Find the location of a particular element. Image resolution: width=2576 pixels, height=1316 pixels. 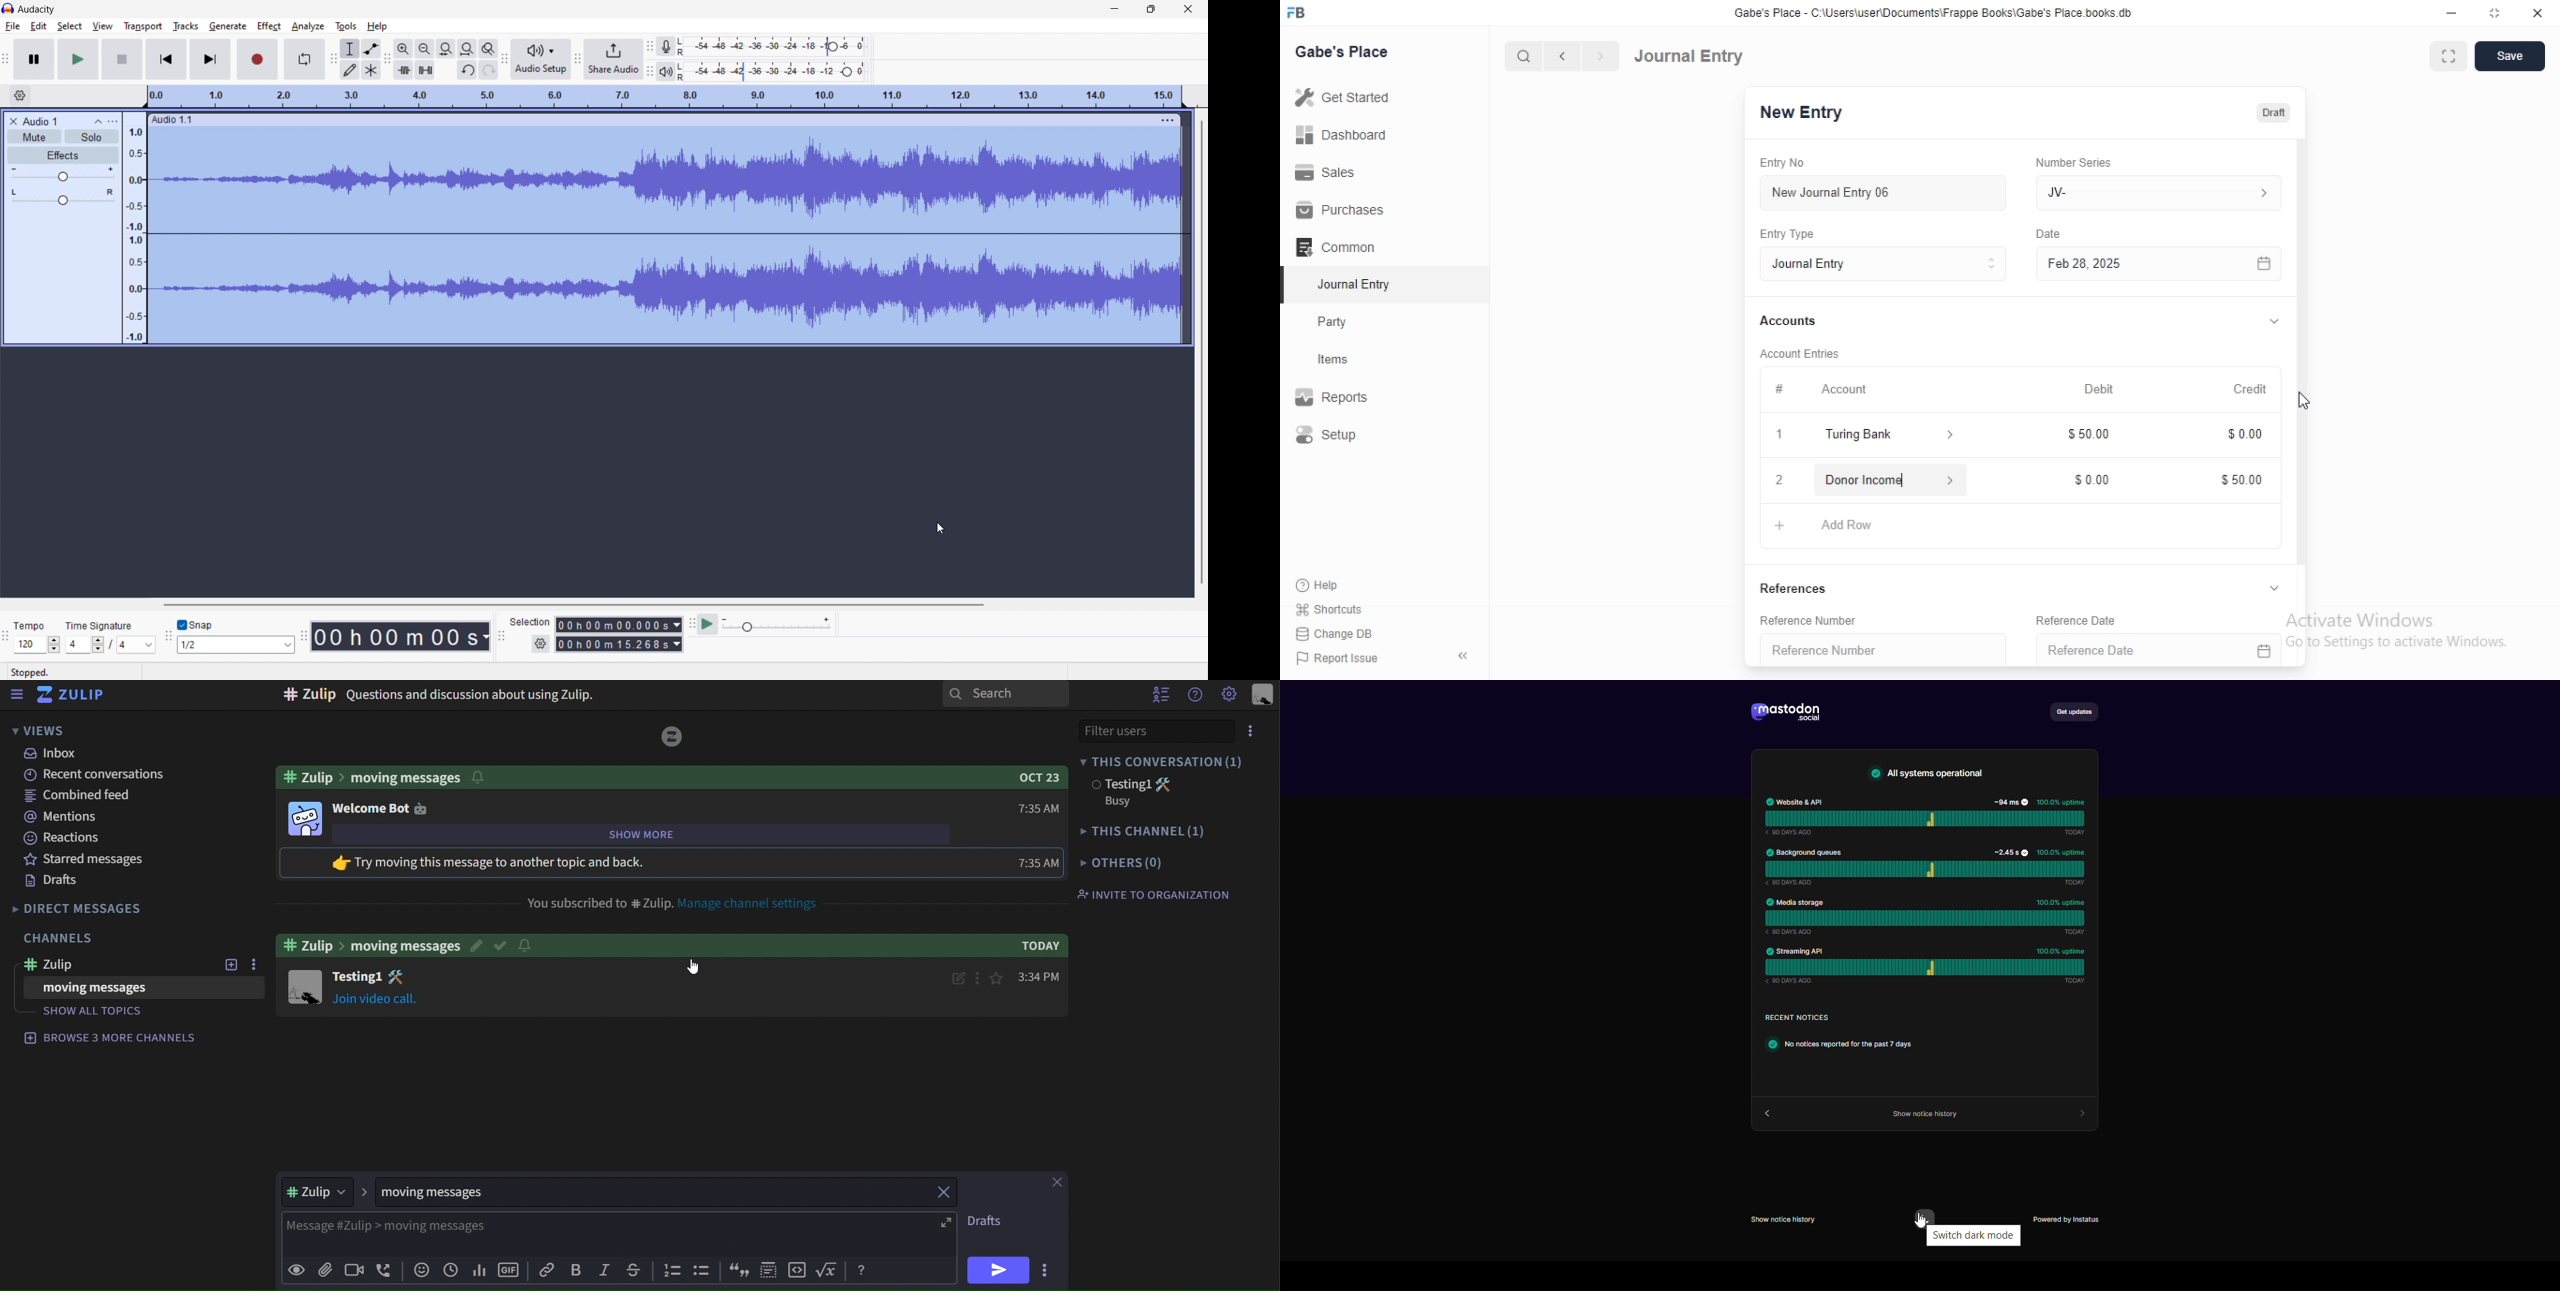

help is located at coordinates (1192, 695).